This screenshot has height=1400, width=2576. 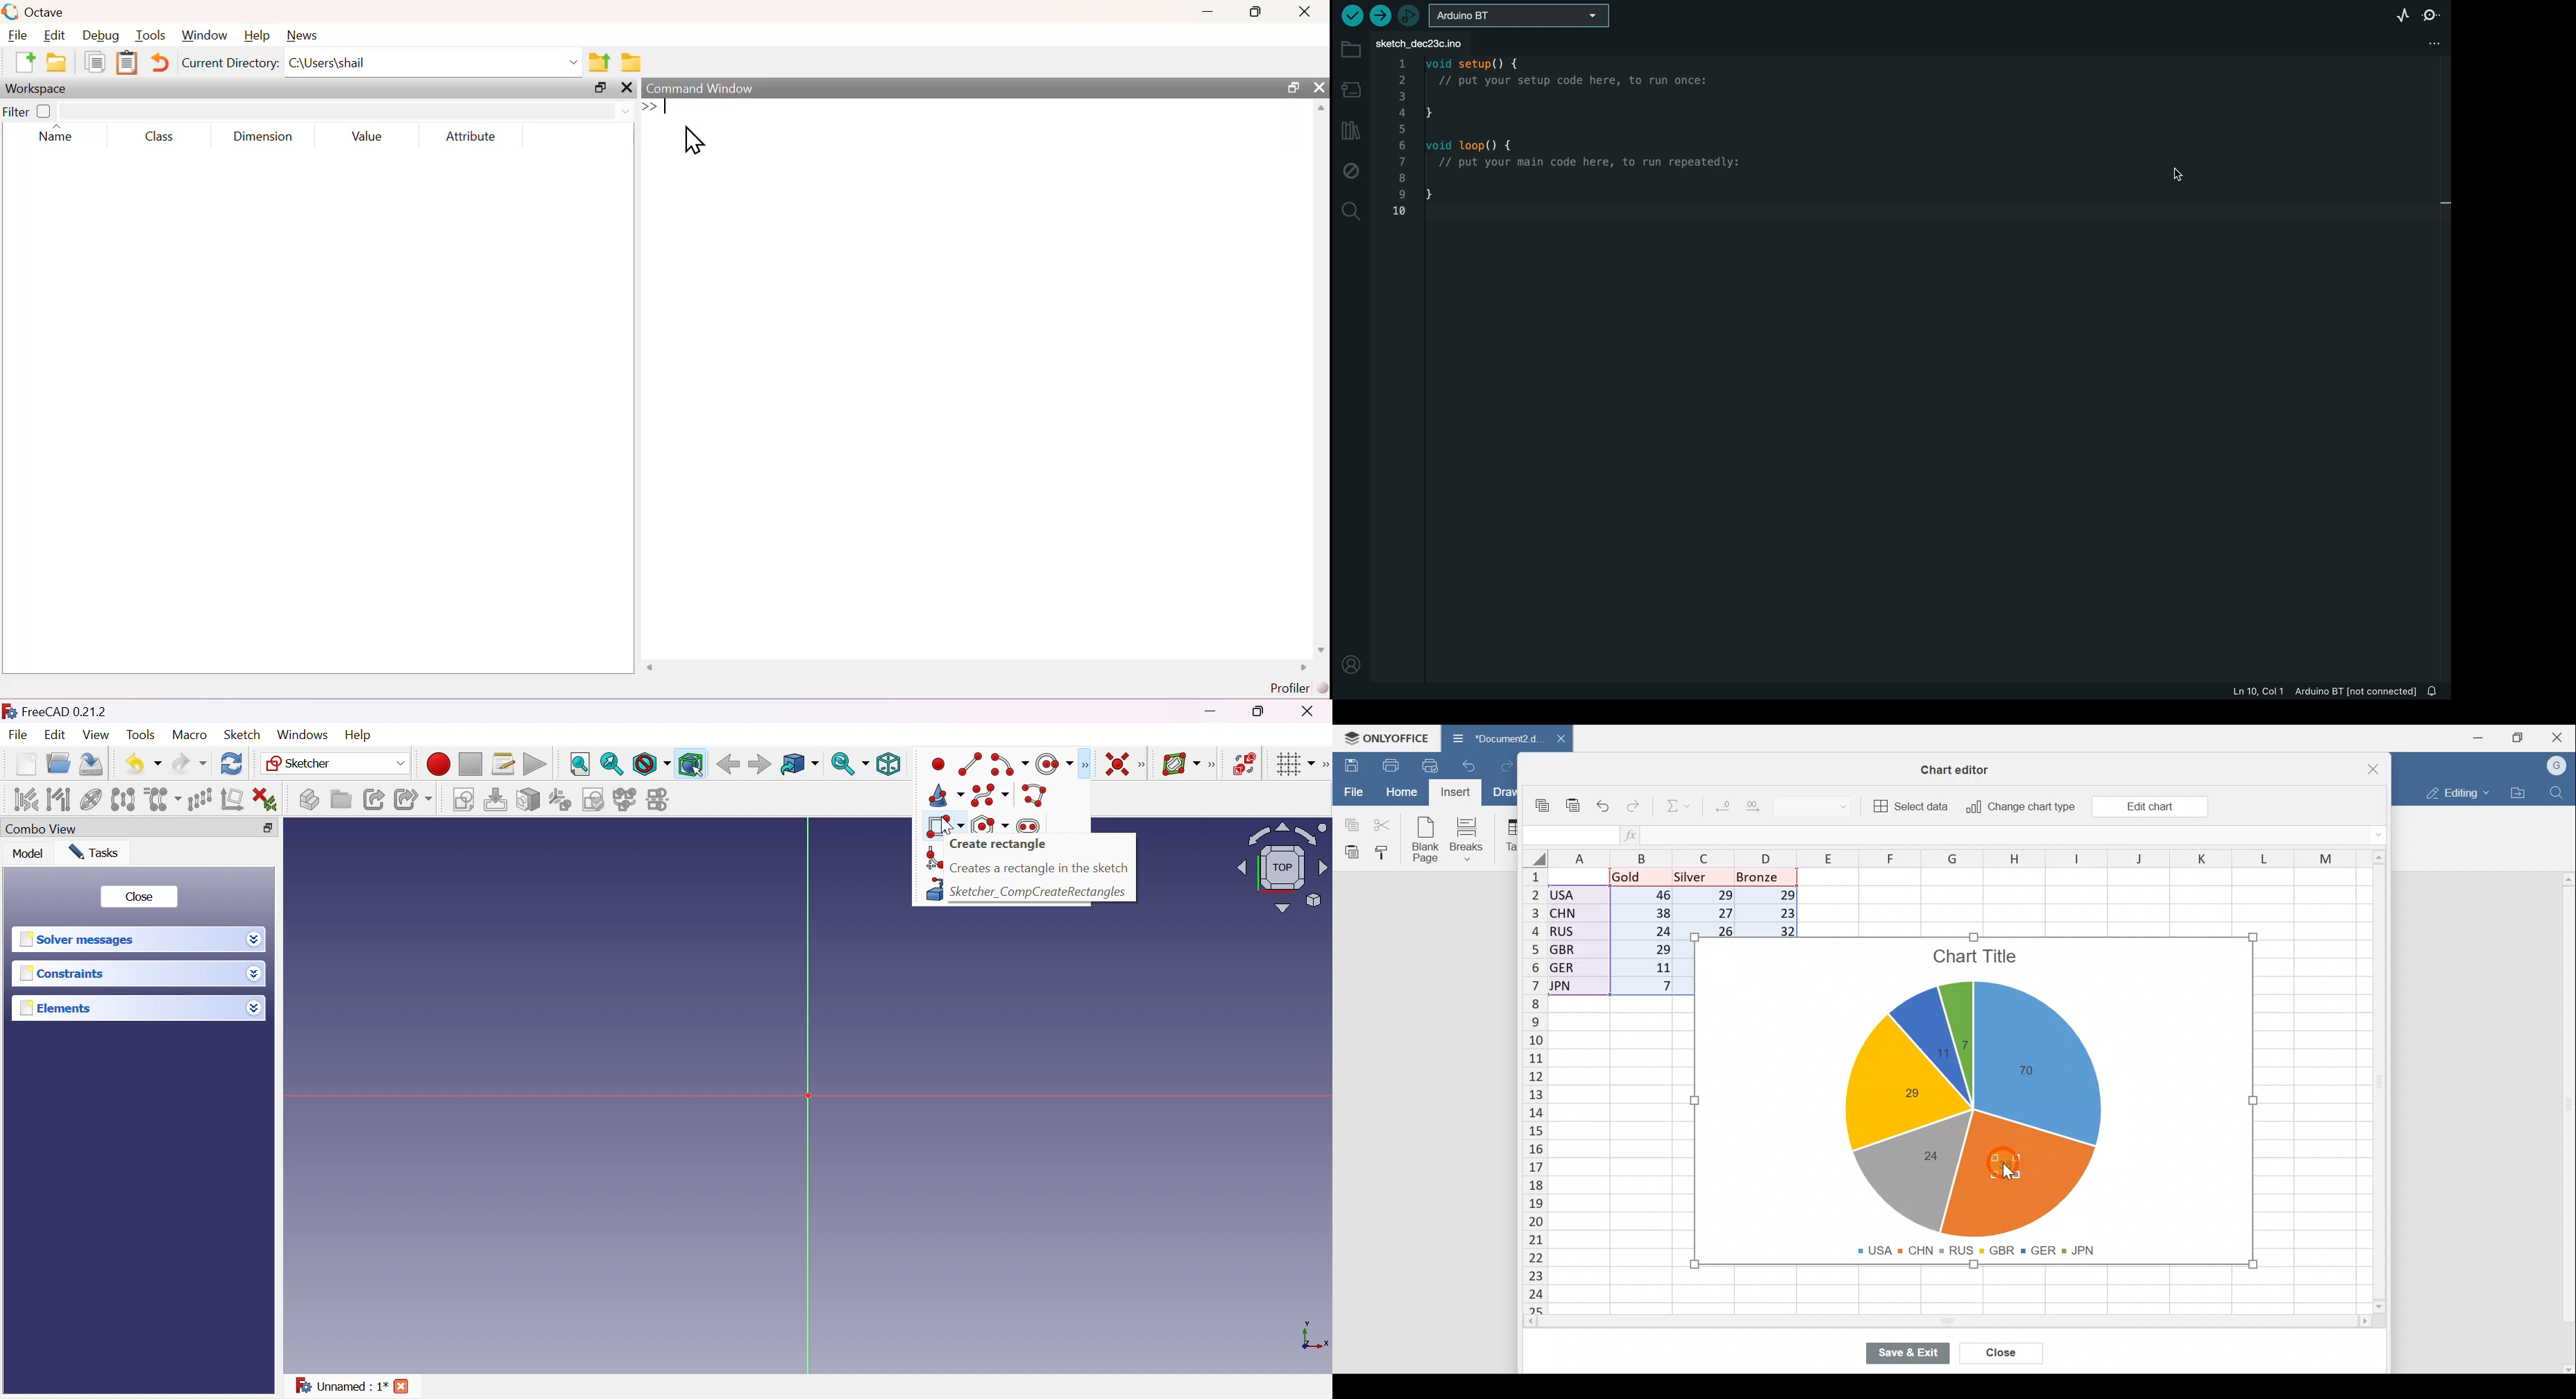 What do you see at coordinates (991, 796) in the screenshot?
I see `Create B-spline` at bounding box center [991, 796].